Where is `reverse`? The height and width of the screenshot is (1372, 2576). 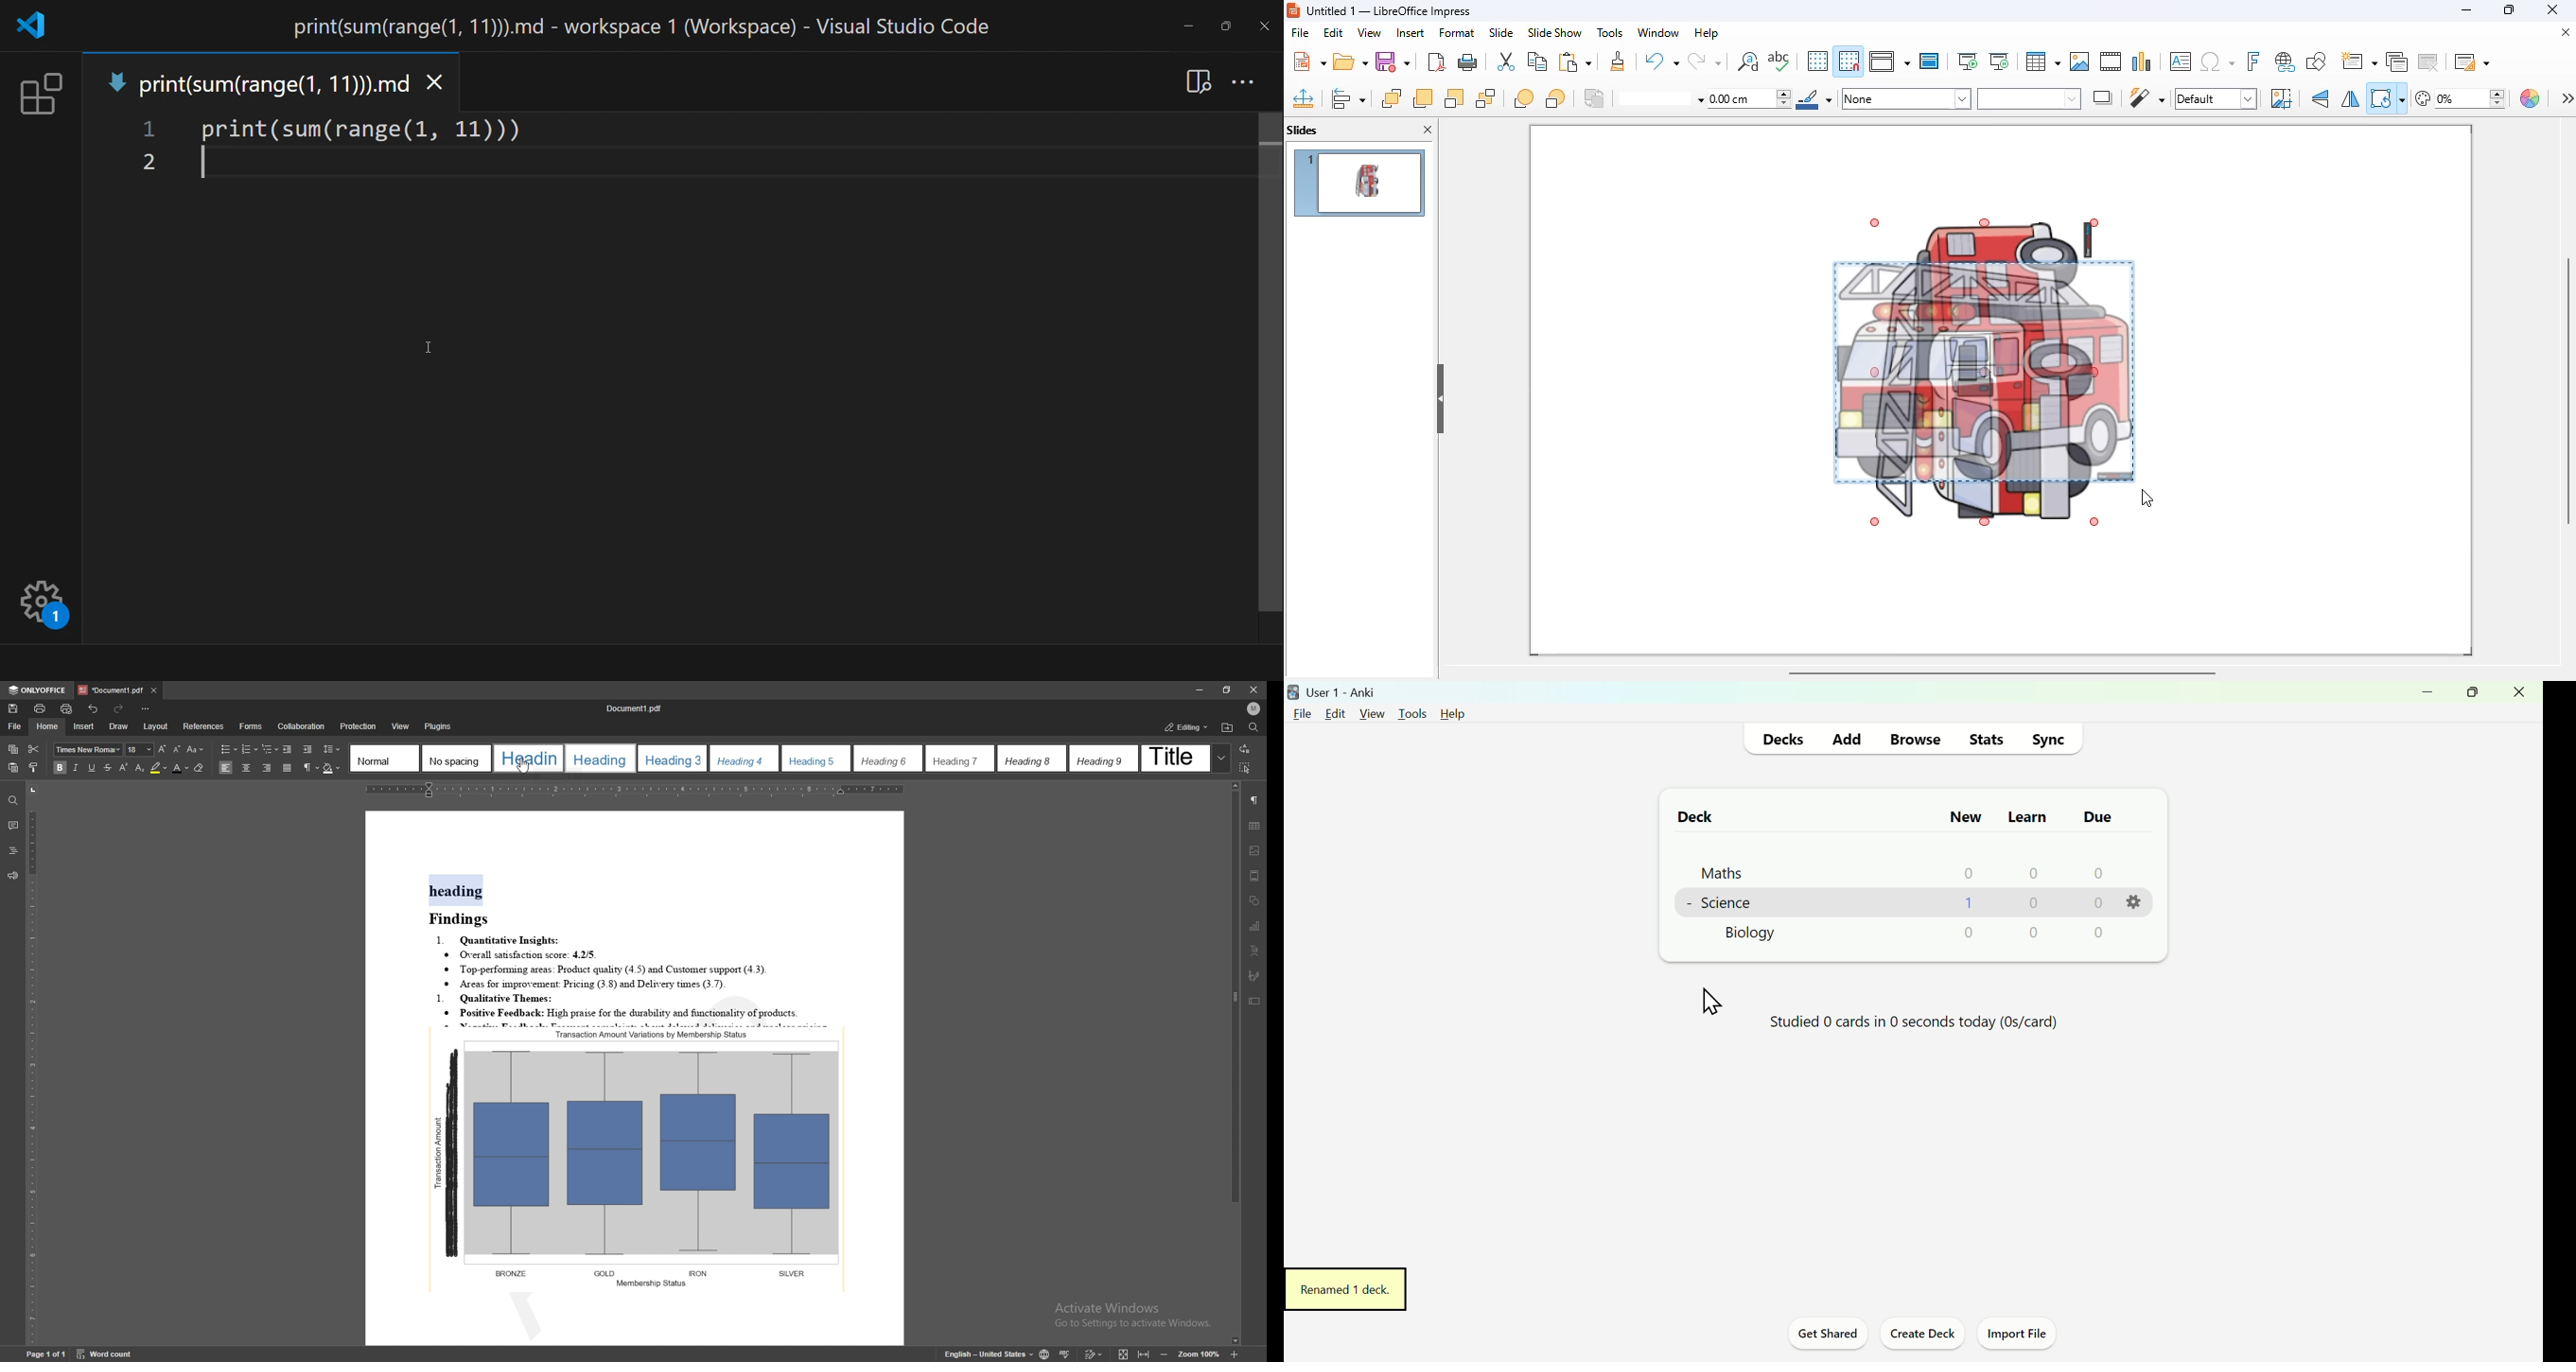 reverse is located at coordinates (1595, 98).